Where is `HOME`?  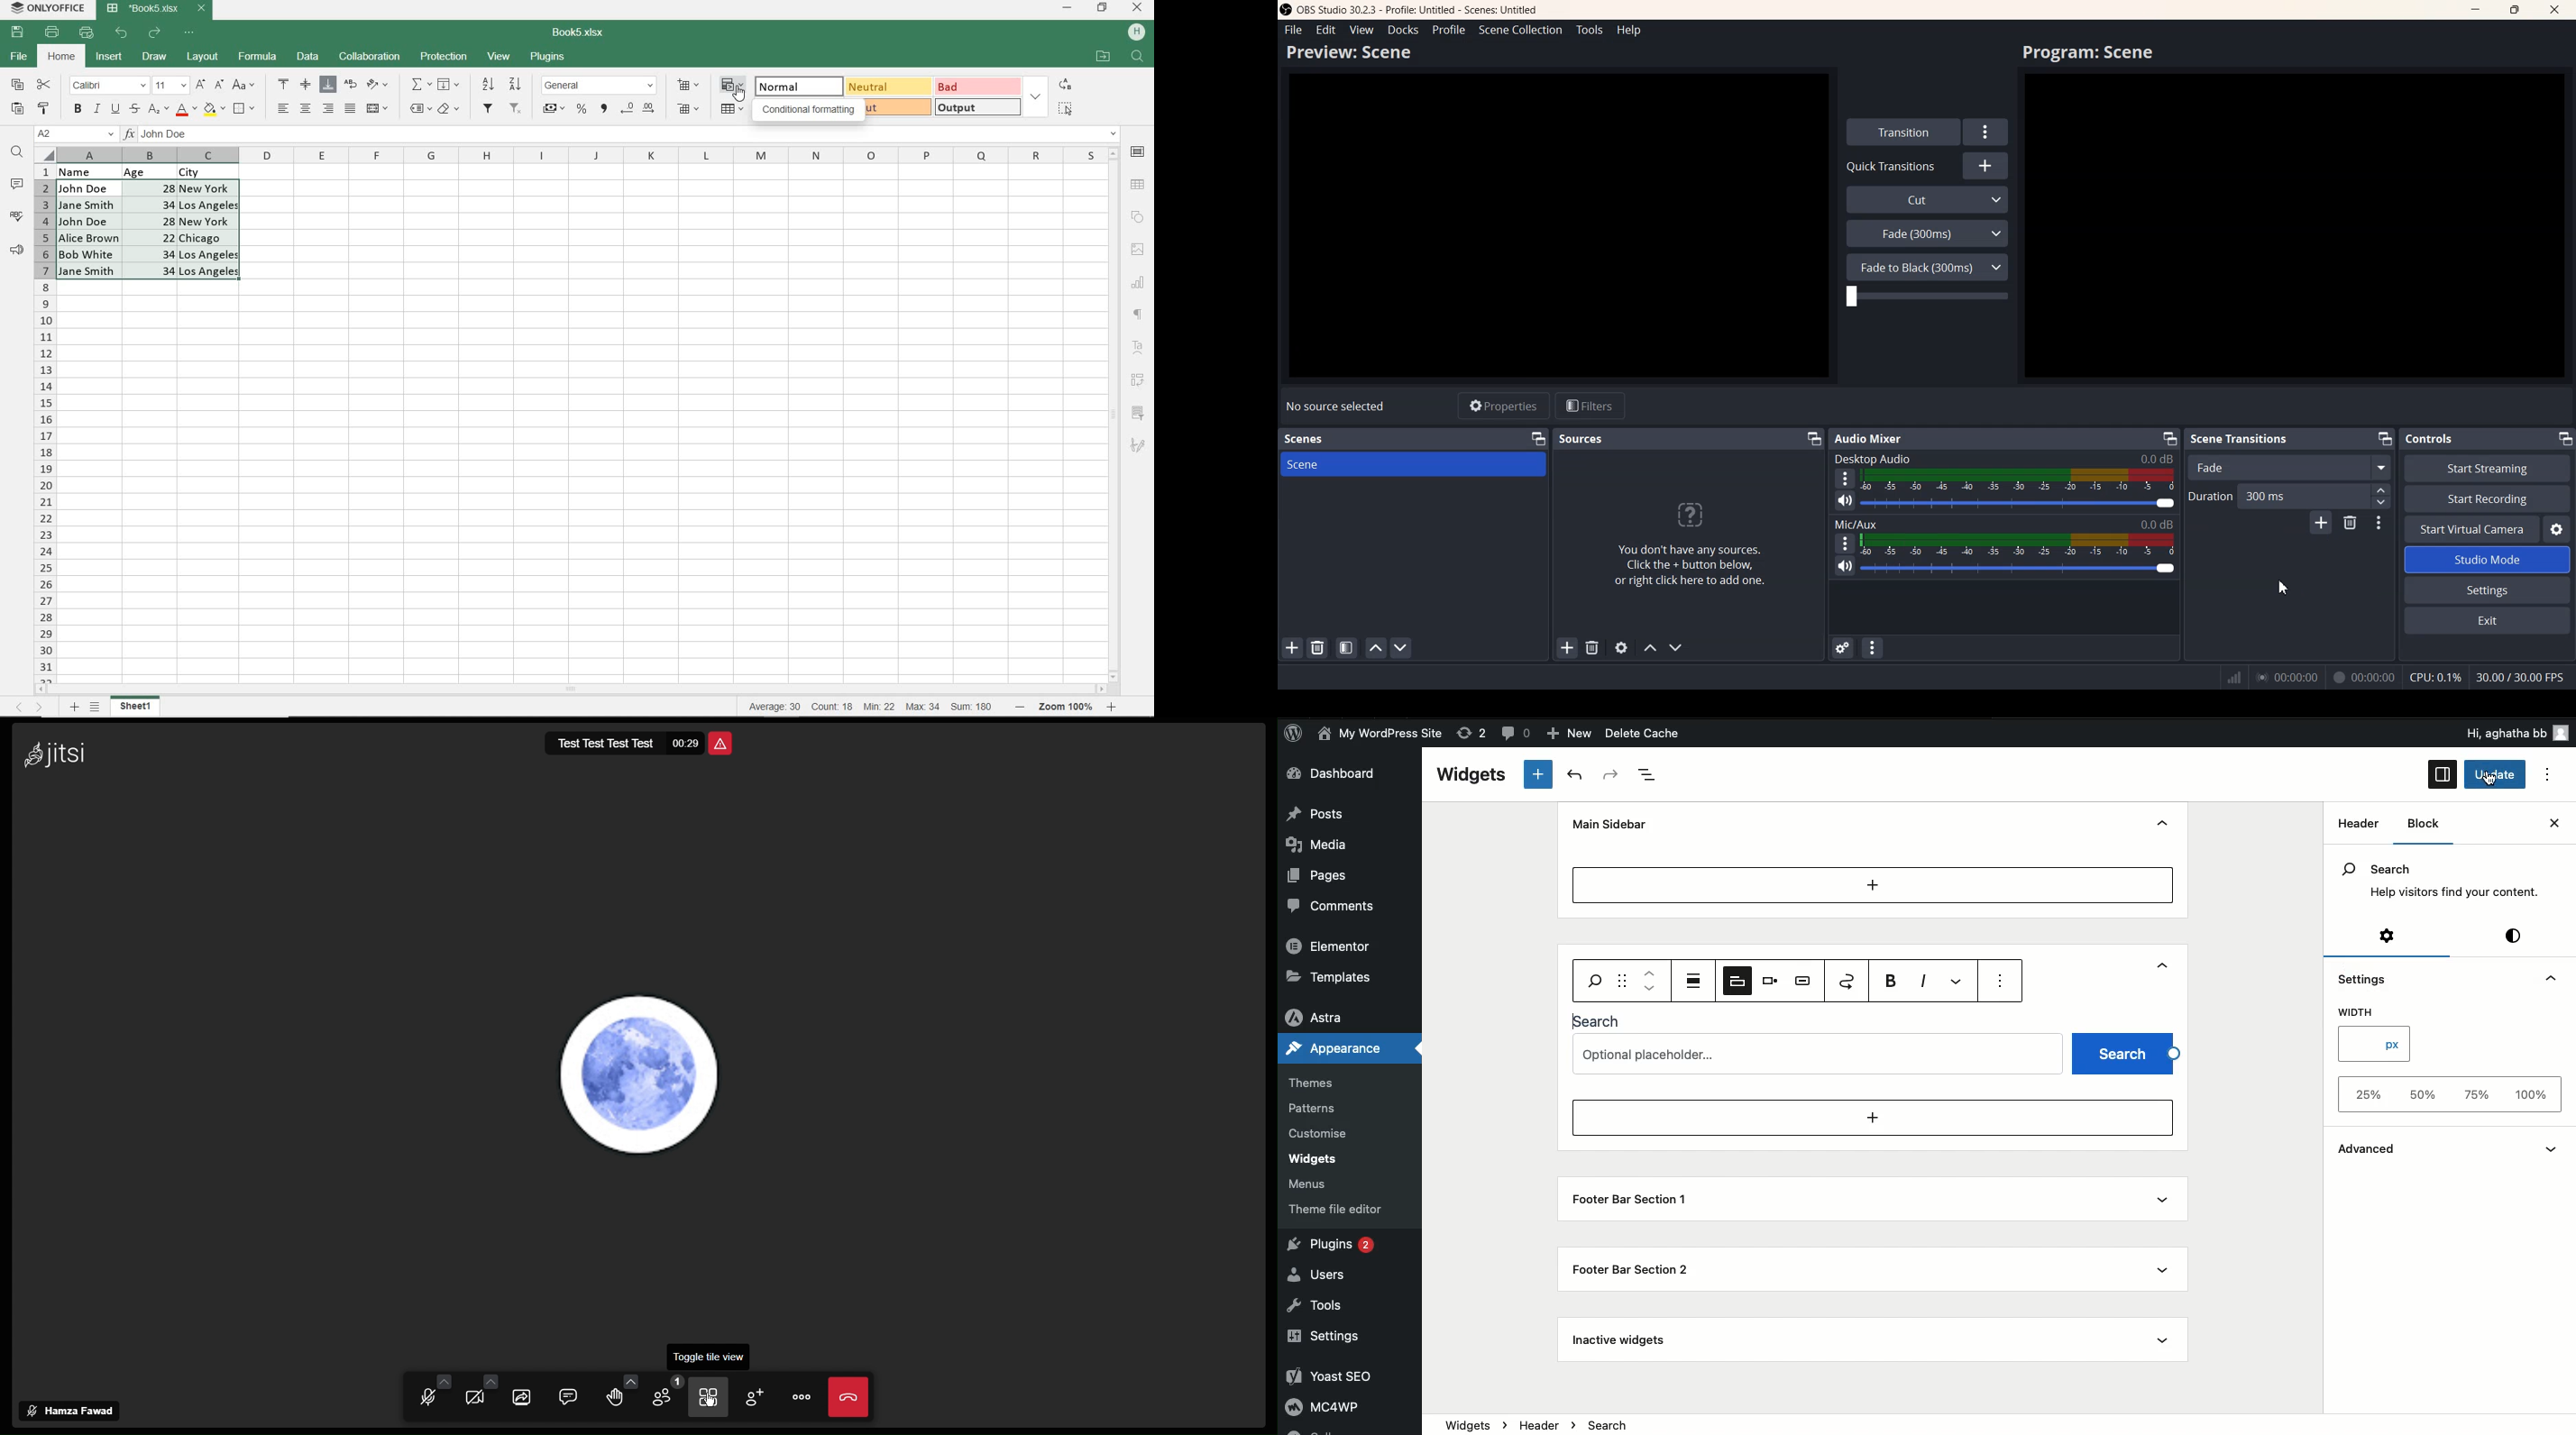 HOME is located at coordinates (63, 58).